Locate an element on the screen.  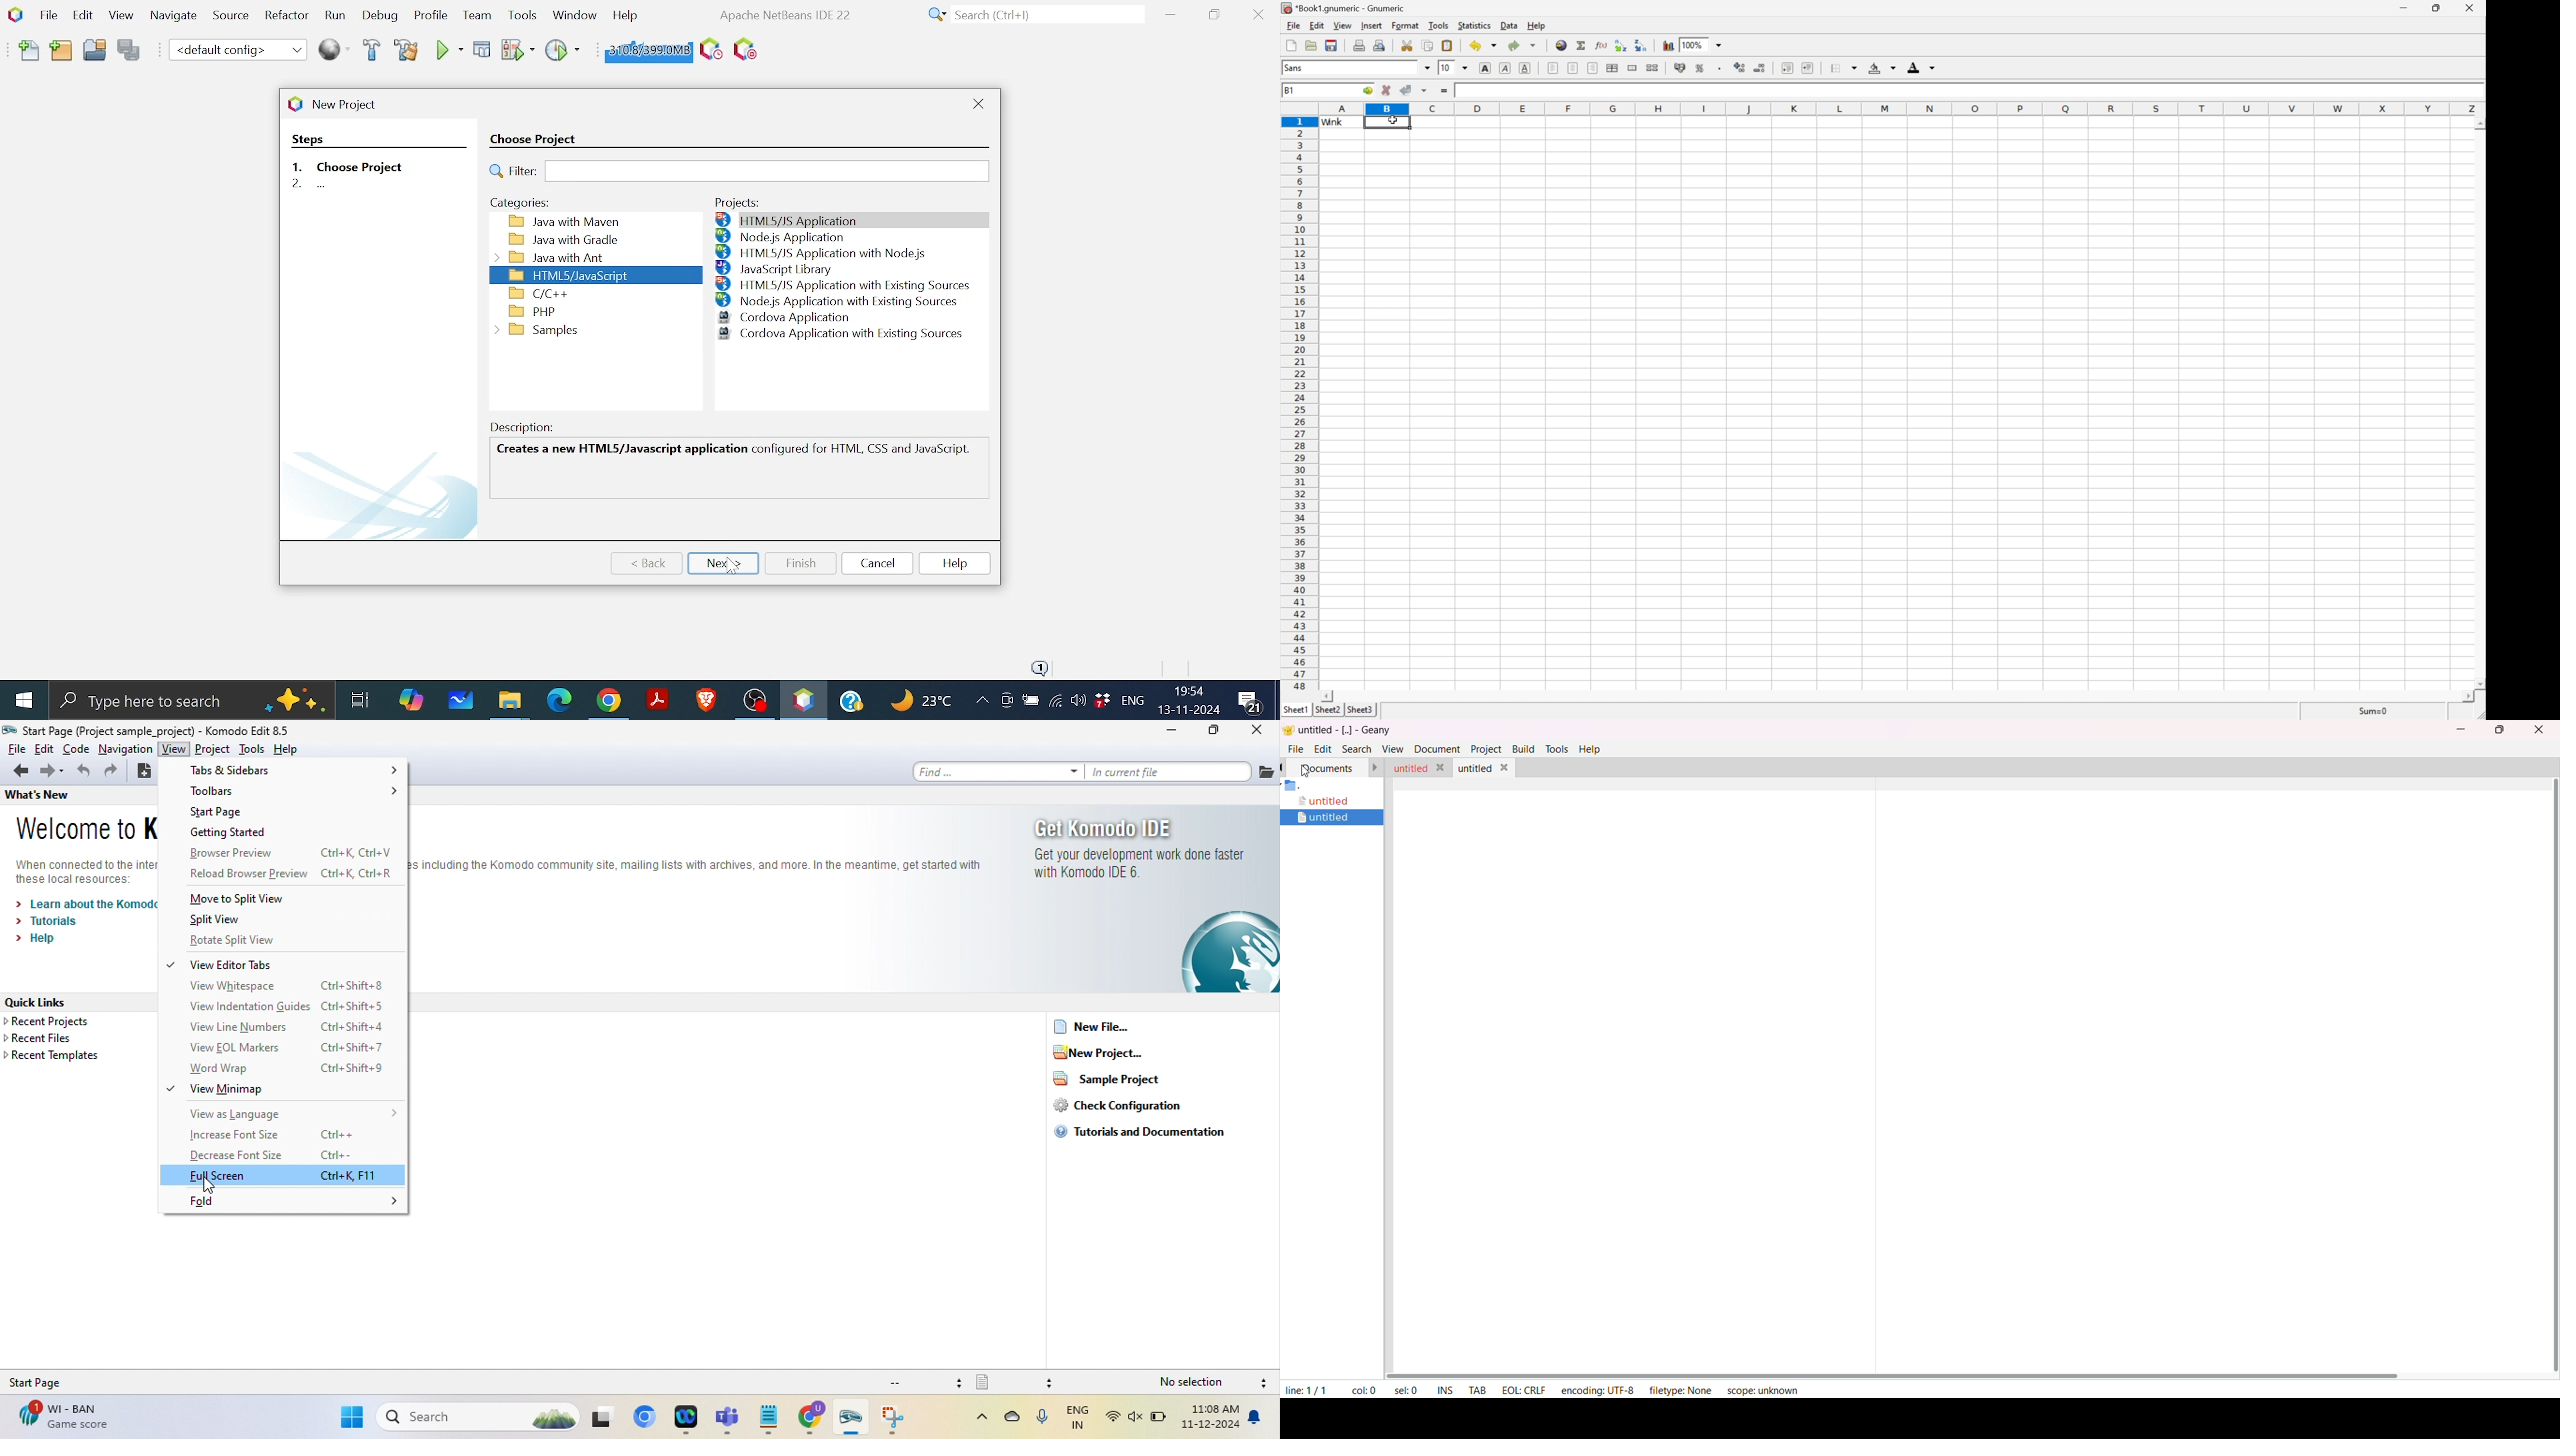
Files is located at coordinates (510, 702).